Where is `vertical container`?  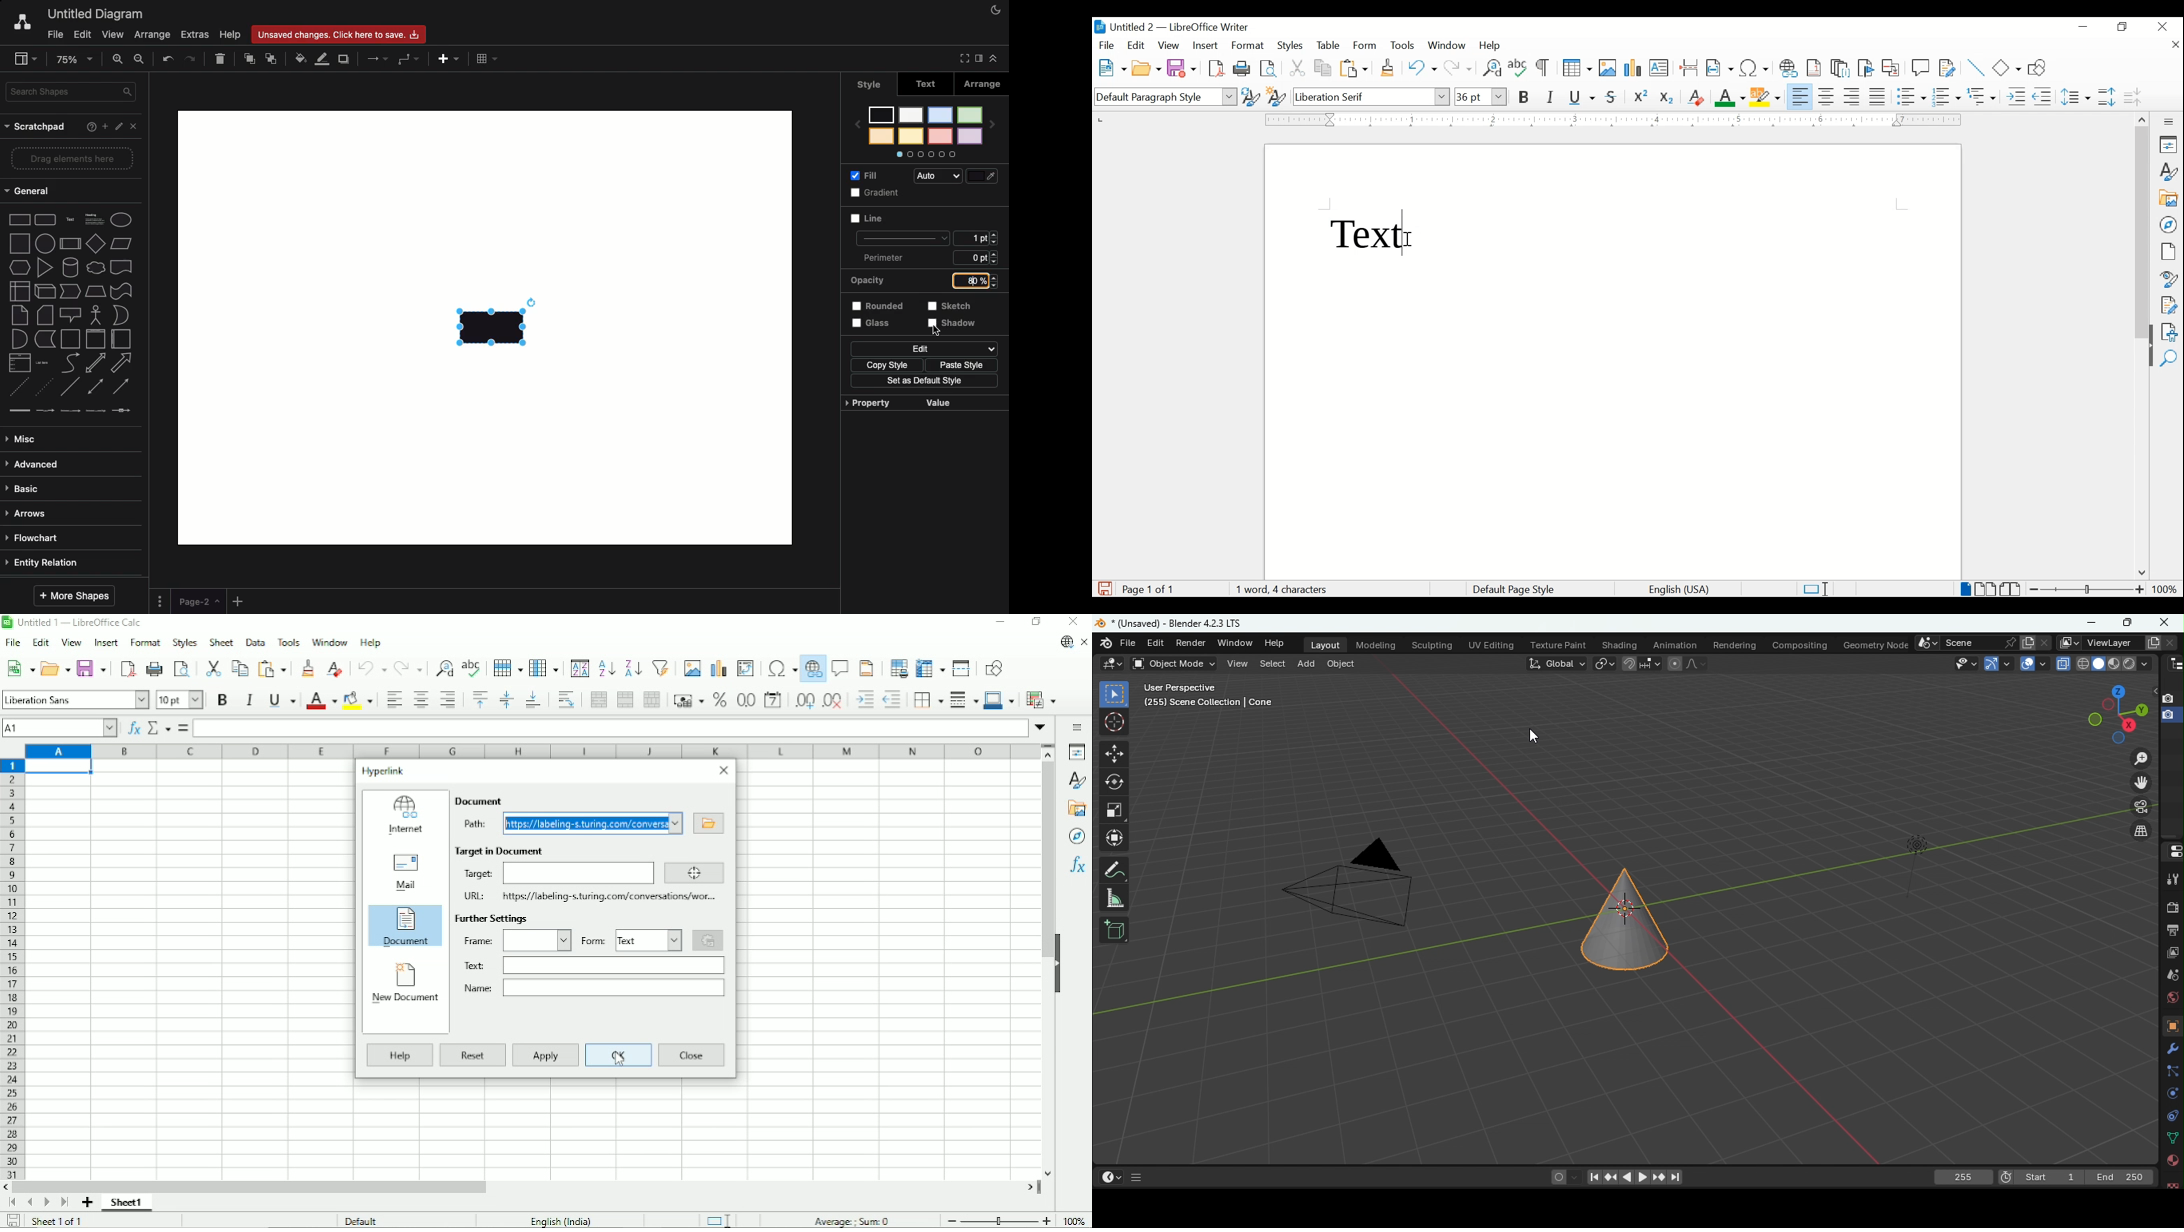 vertical container is located at coordinates (95, 340).